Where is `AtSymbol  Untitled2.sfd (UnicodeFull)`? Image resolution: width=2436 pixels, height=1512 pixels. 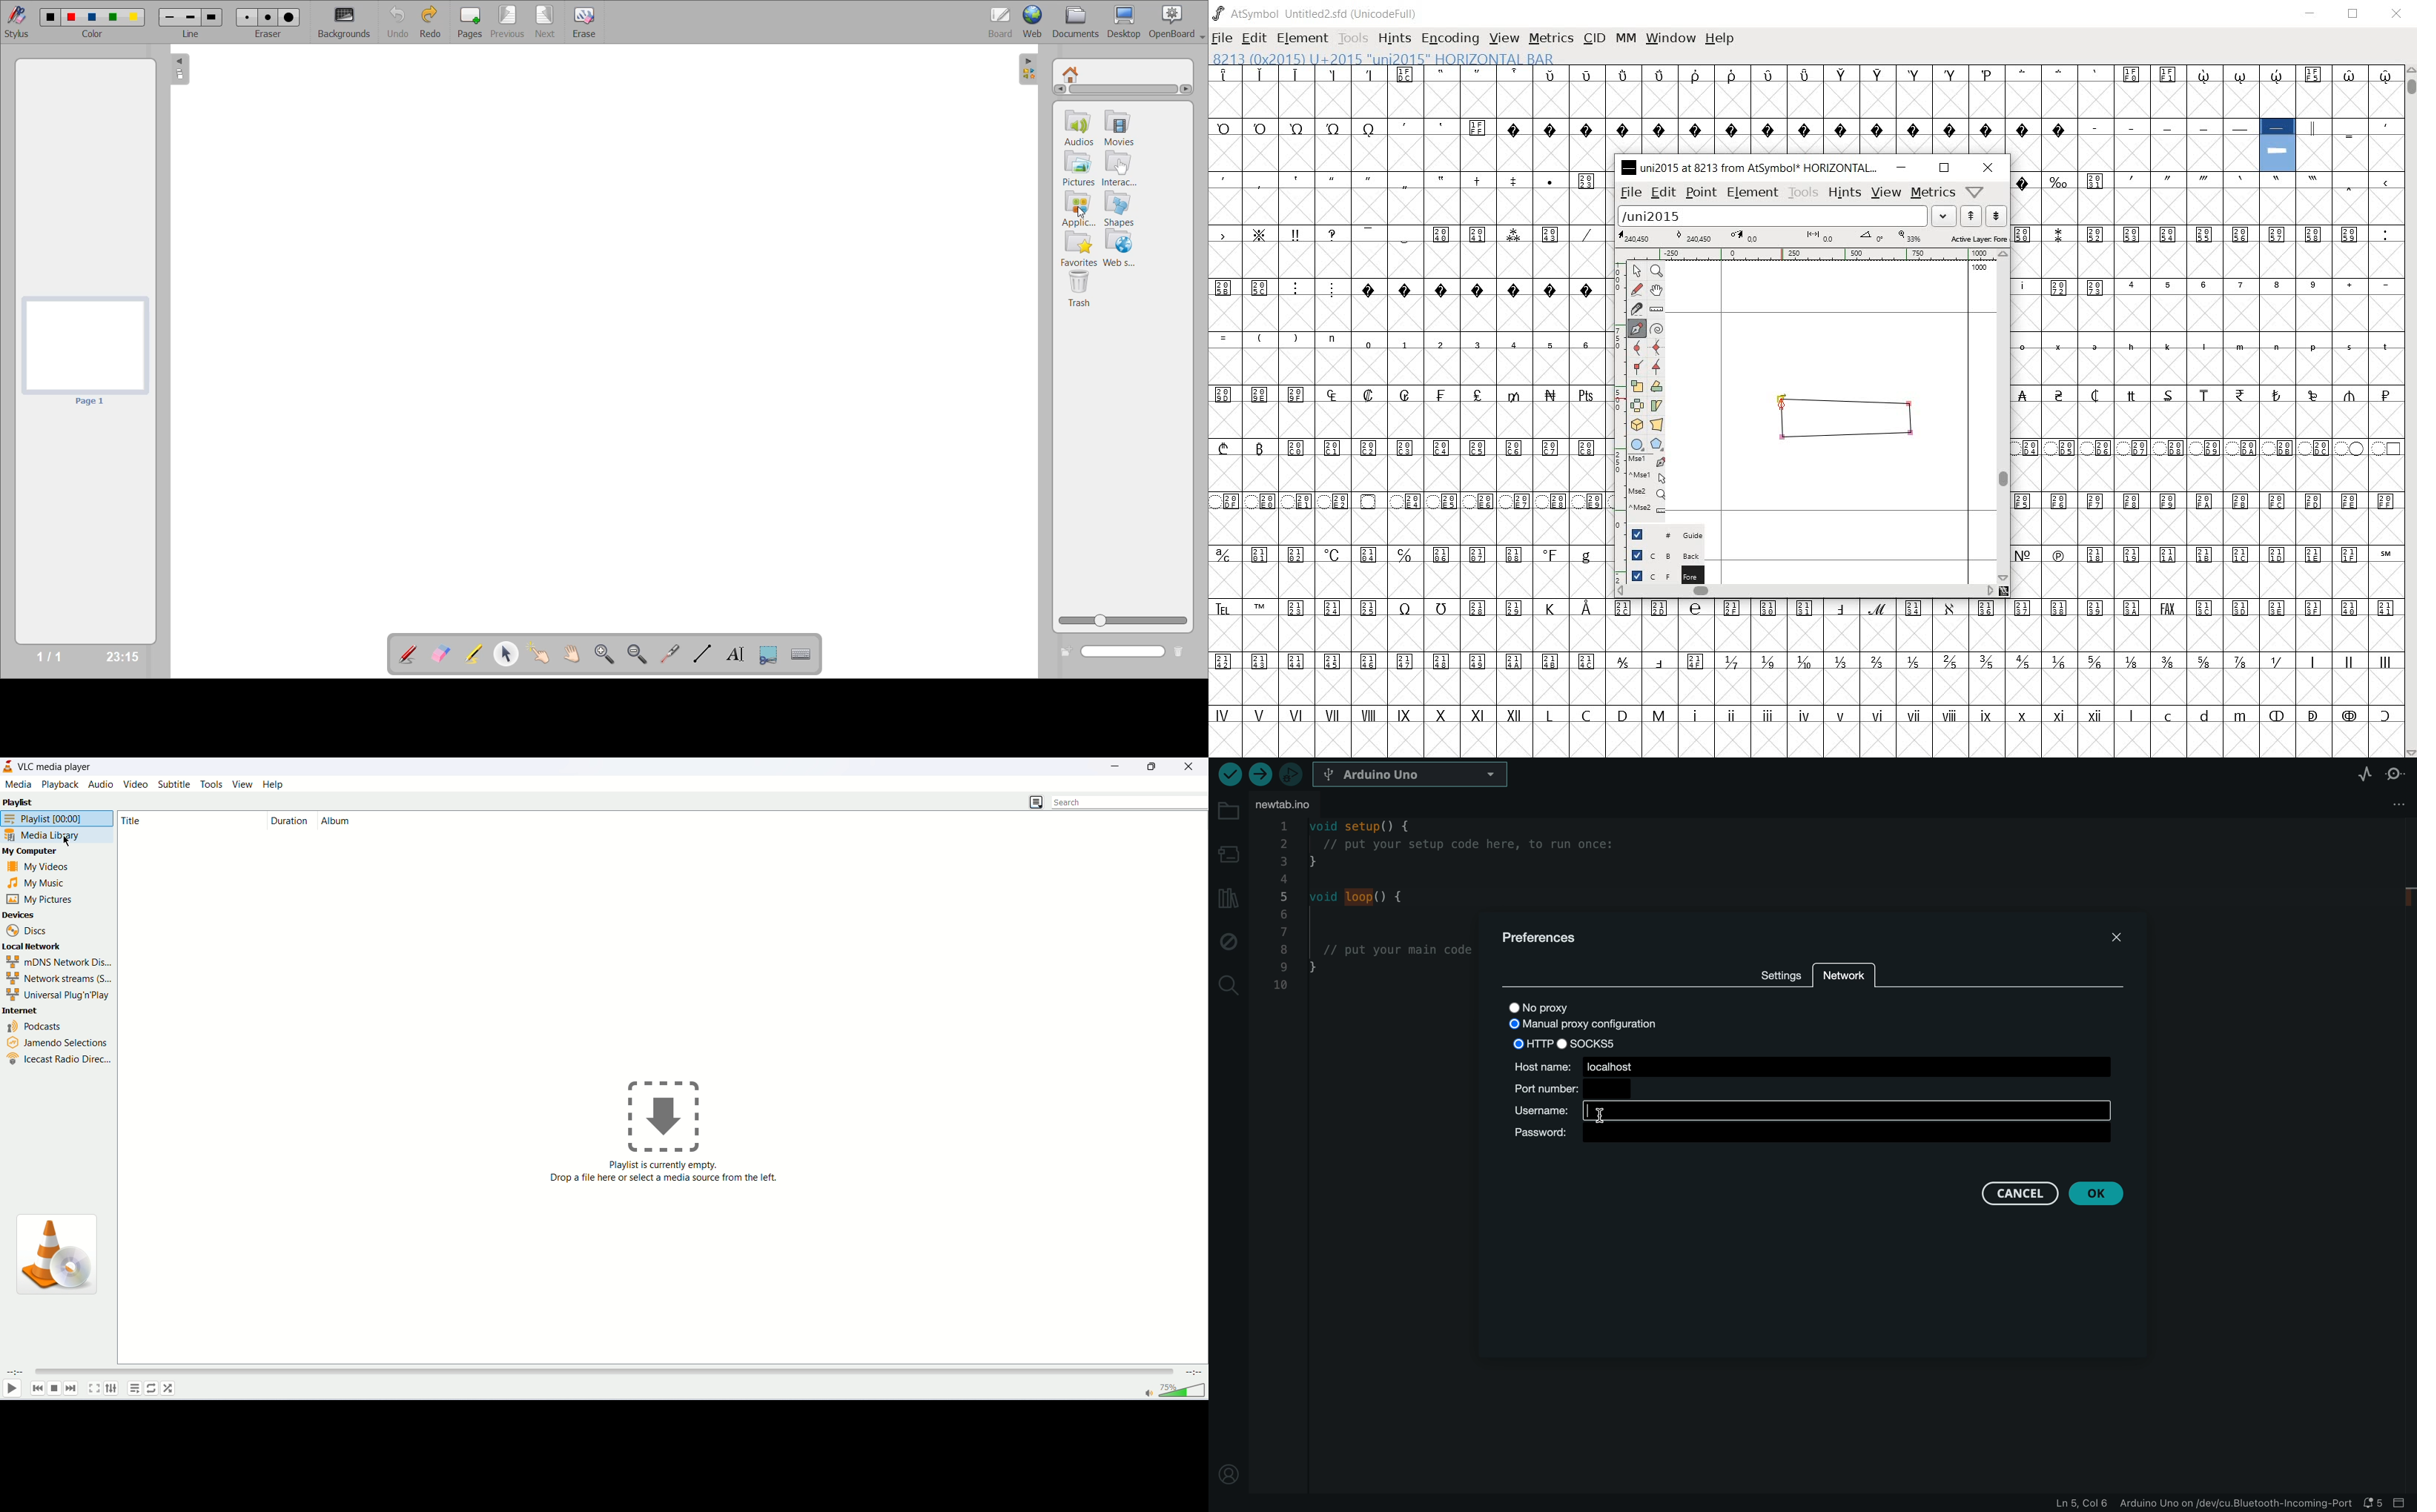 AtSymbol  Untitled2.sfd (UnicodeFull) is located at coordinates (1316, 13).